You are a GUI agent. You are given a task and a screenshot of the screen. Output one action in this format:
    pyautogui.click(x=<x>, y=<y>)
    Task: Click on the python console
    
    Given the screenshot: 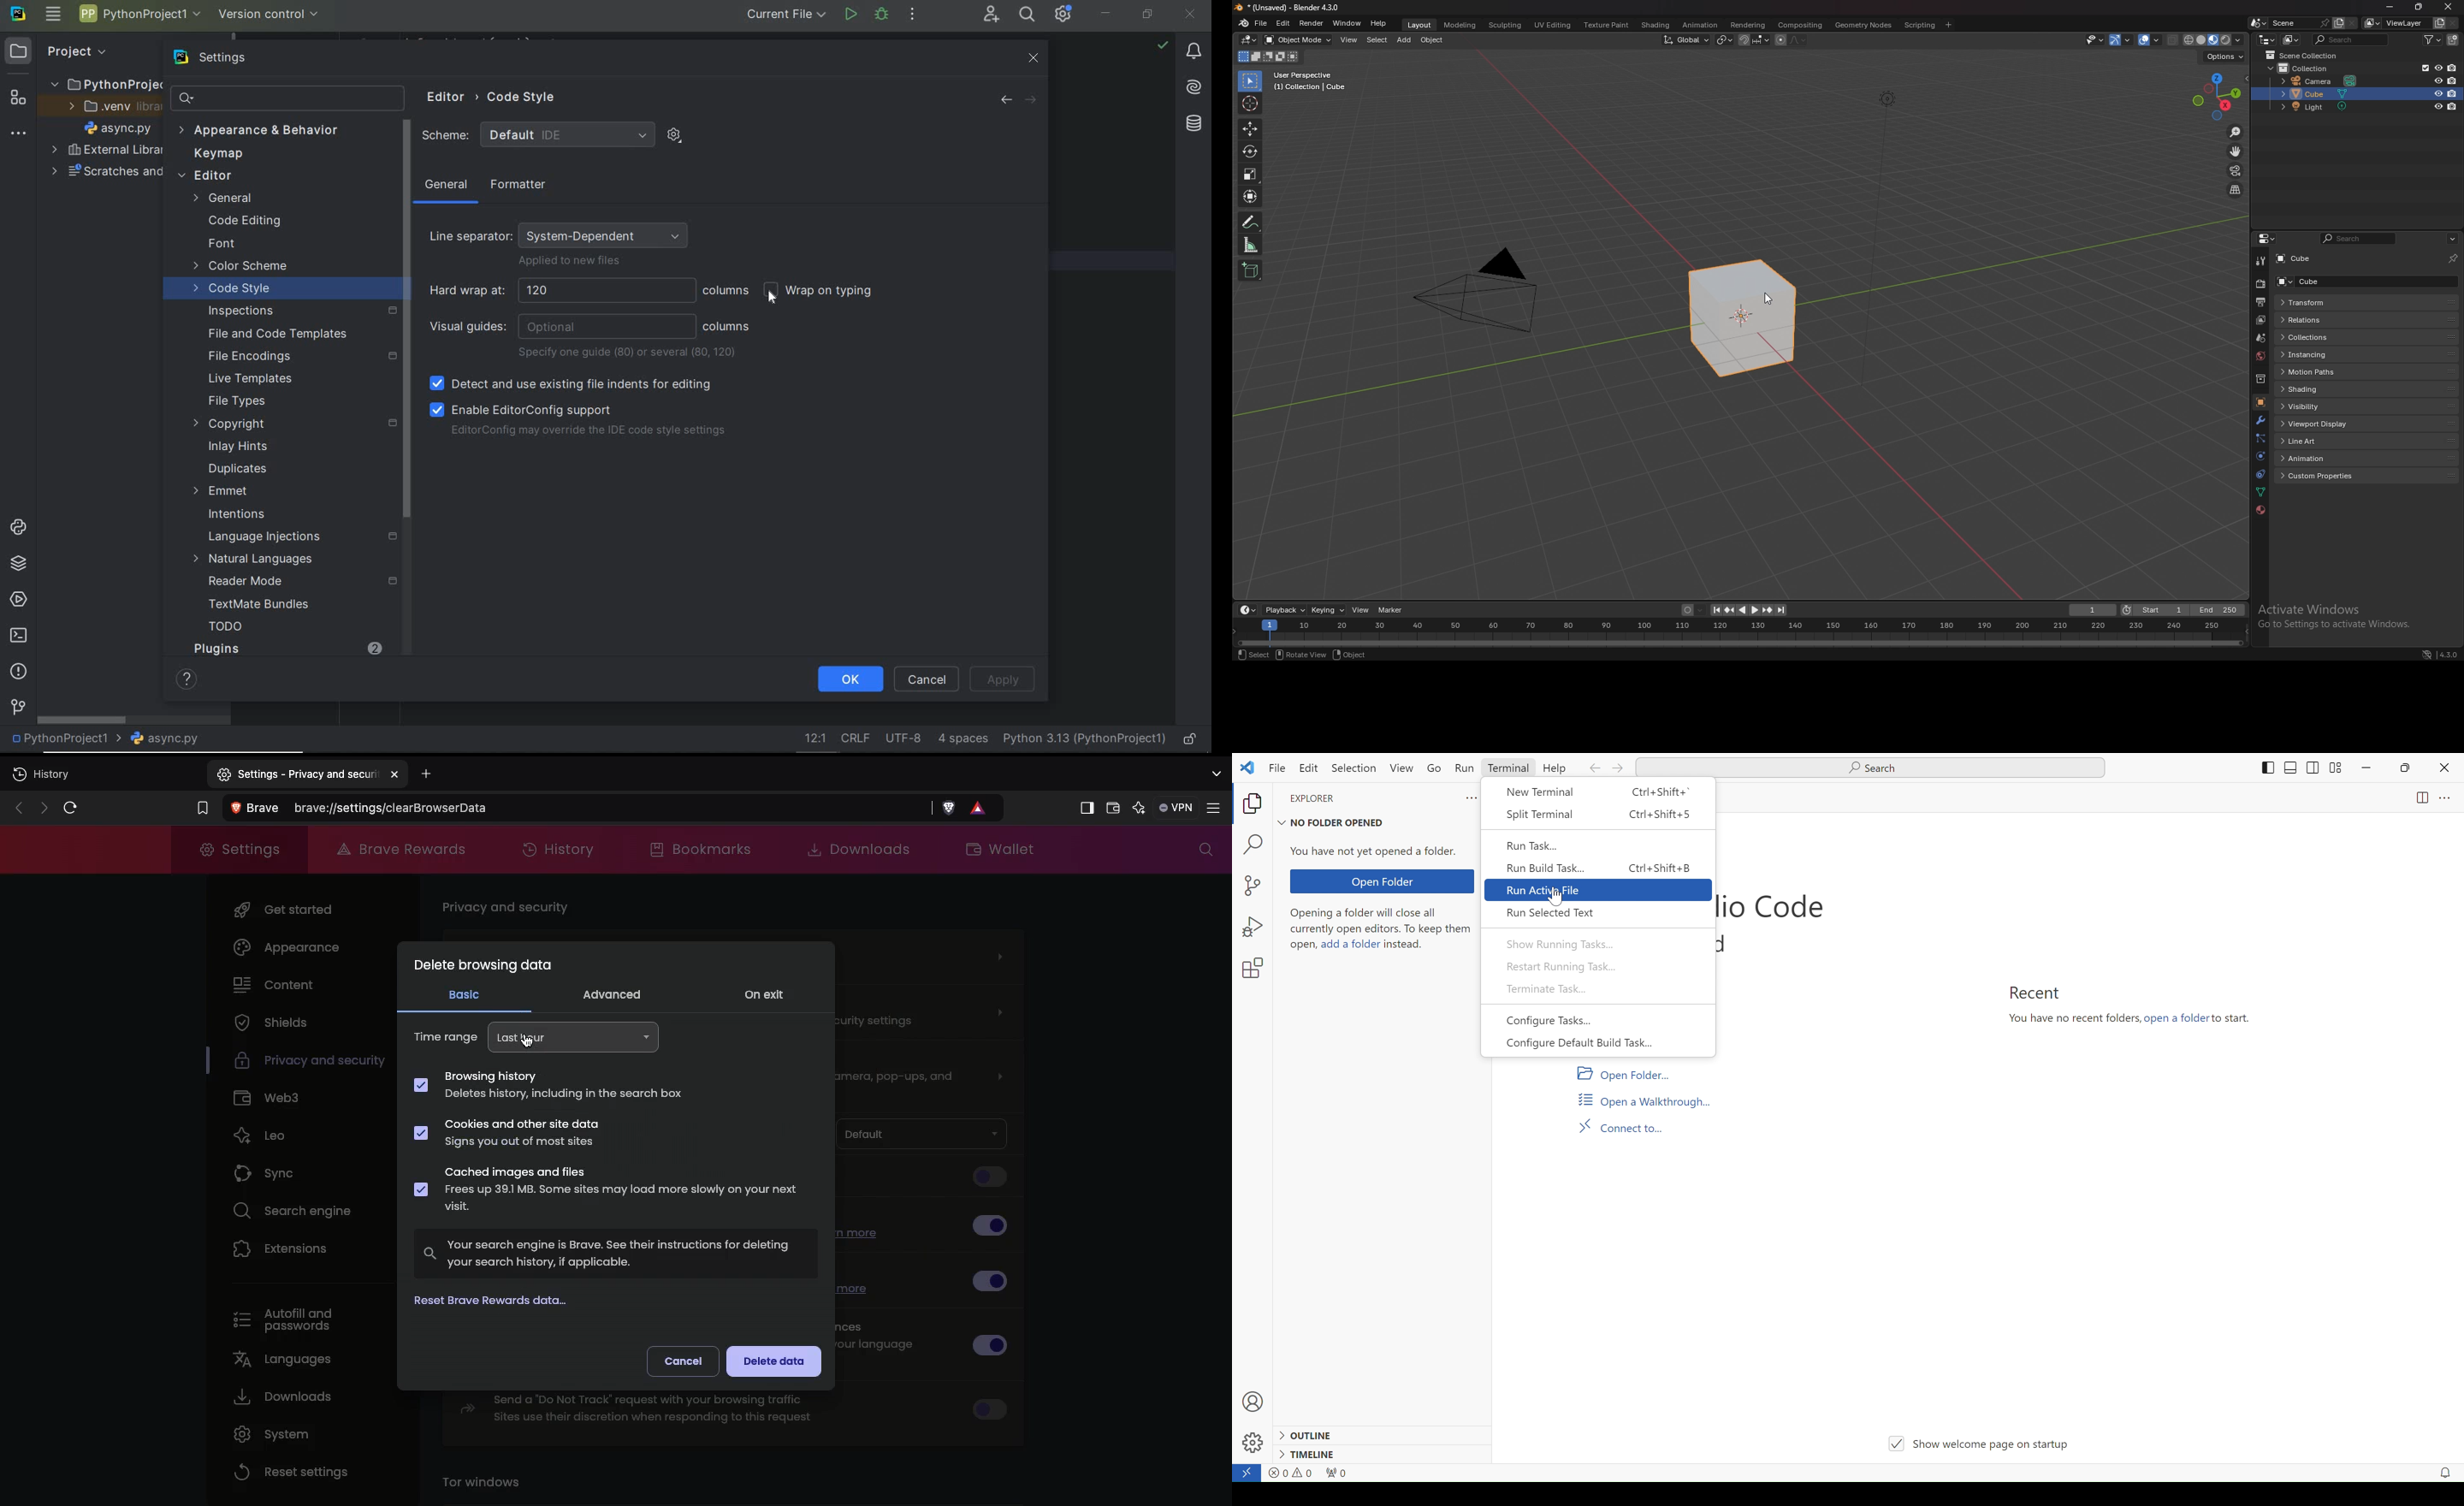 What is the action you would take?
    pyautogui.click(x=18, y=528)
    